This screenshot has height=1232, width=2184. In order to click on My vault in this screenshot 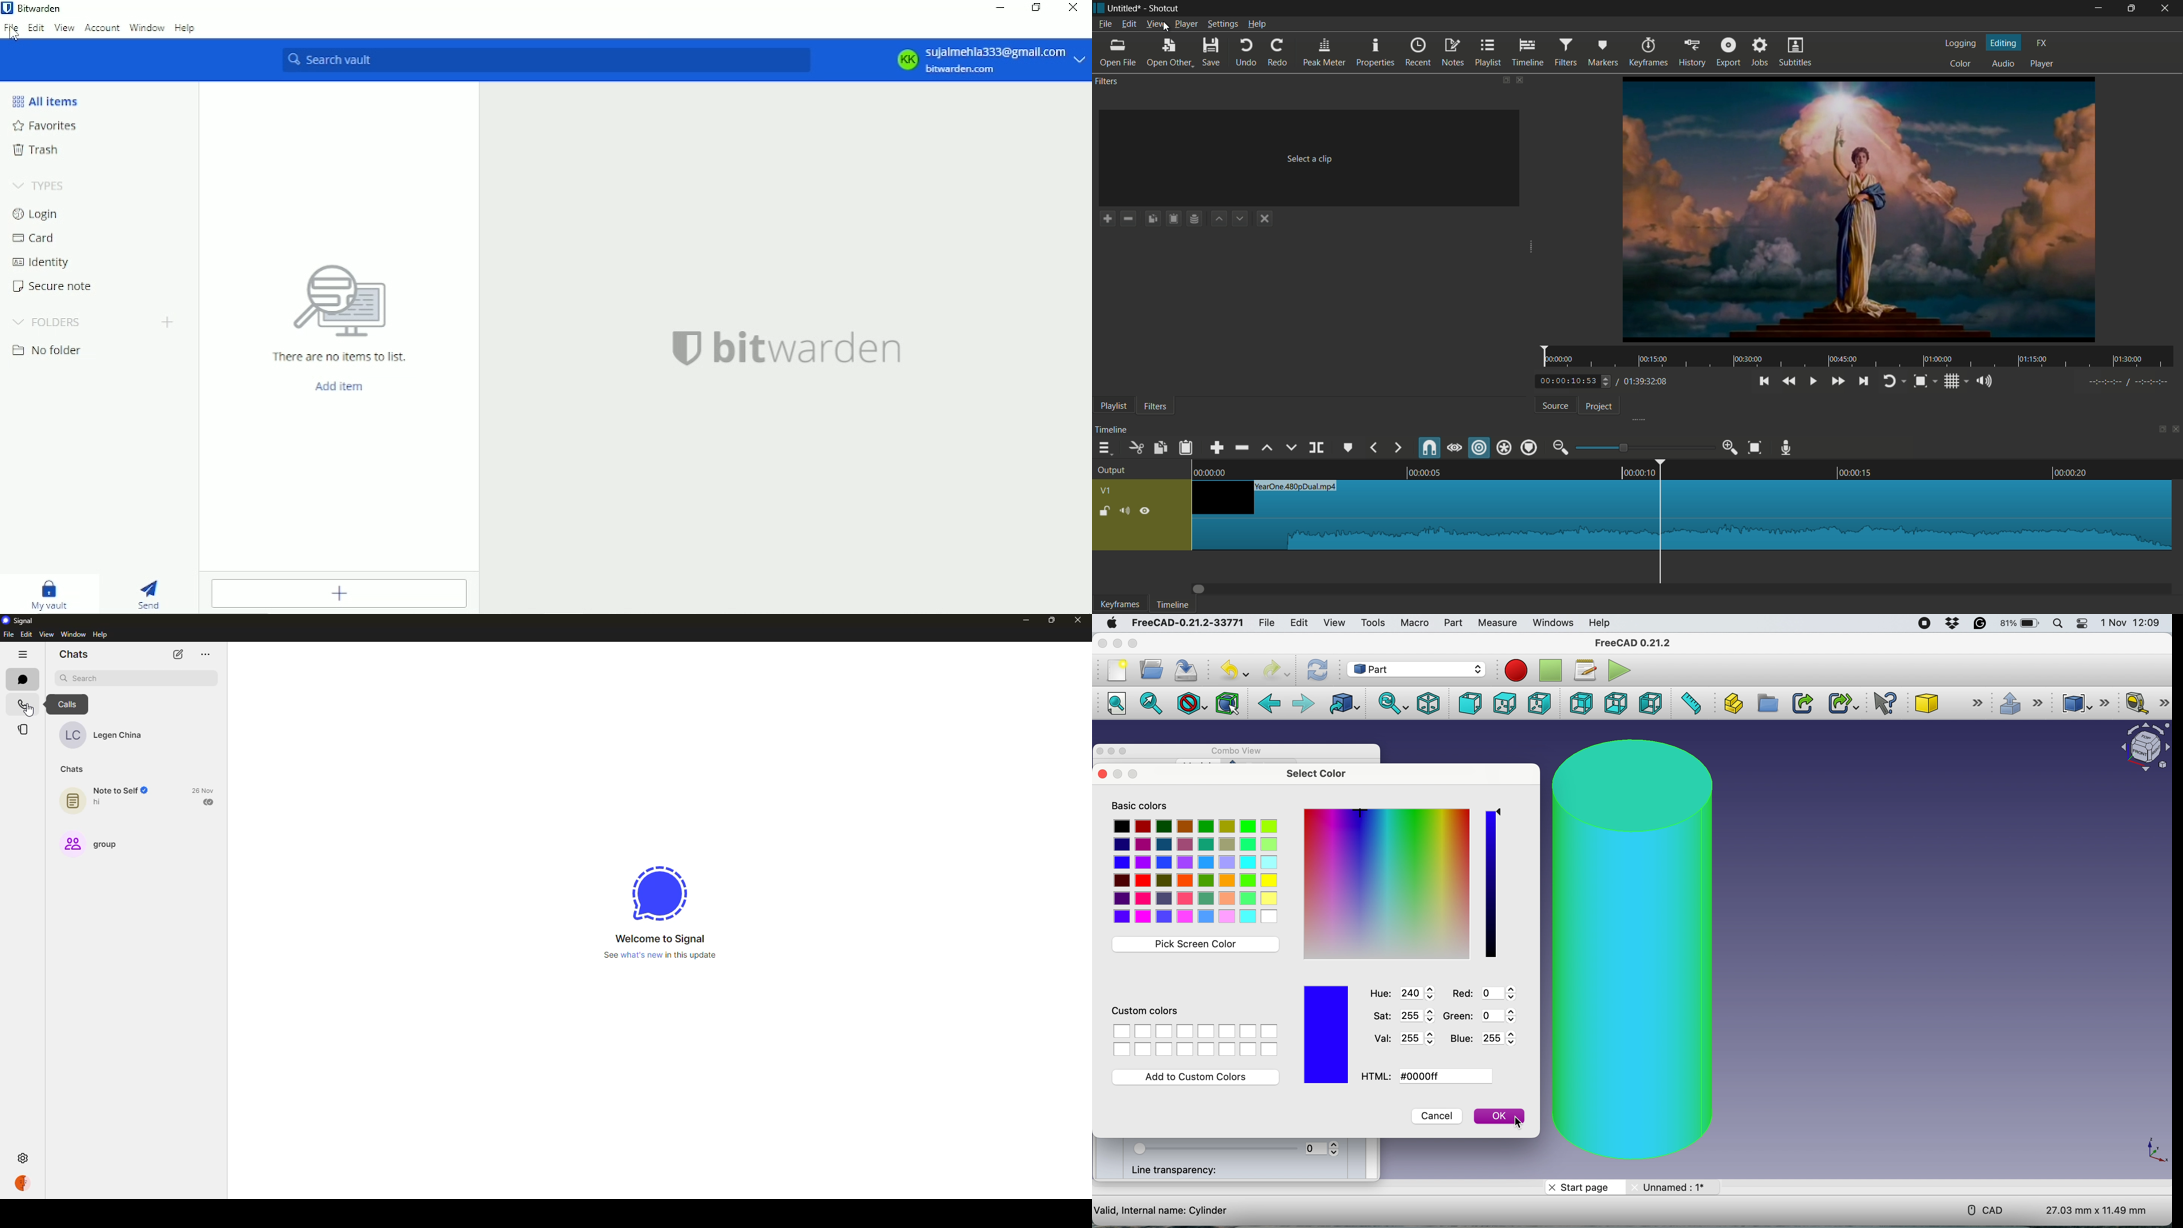, I will do `click(48, 591)`.